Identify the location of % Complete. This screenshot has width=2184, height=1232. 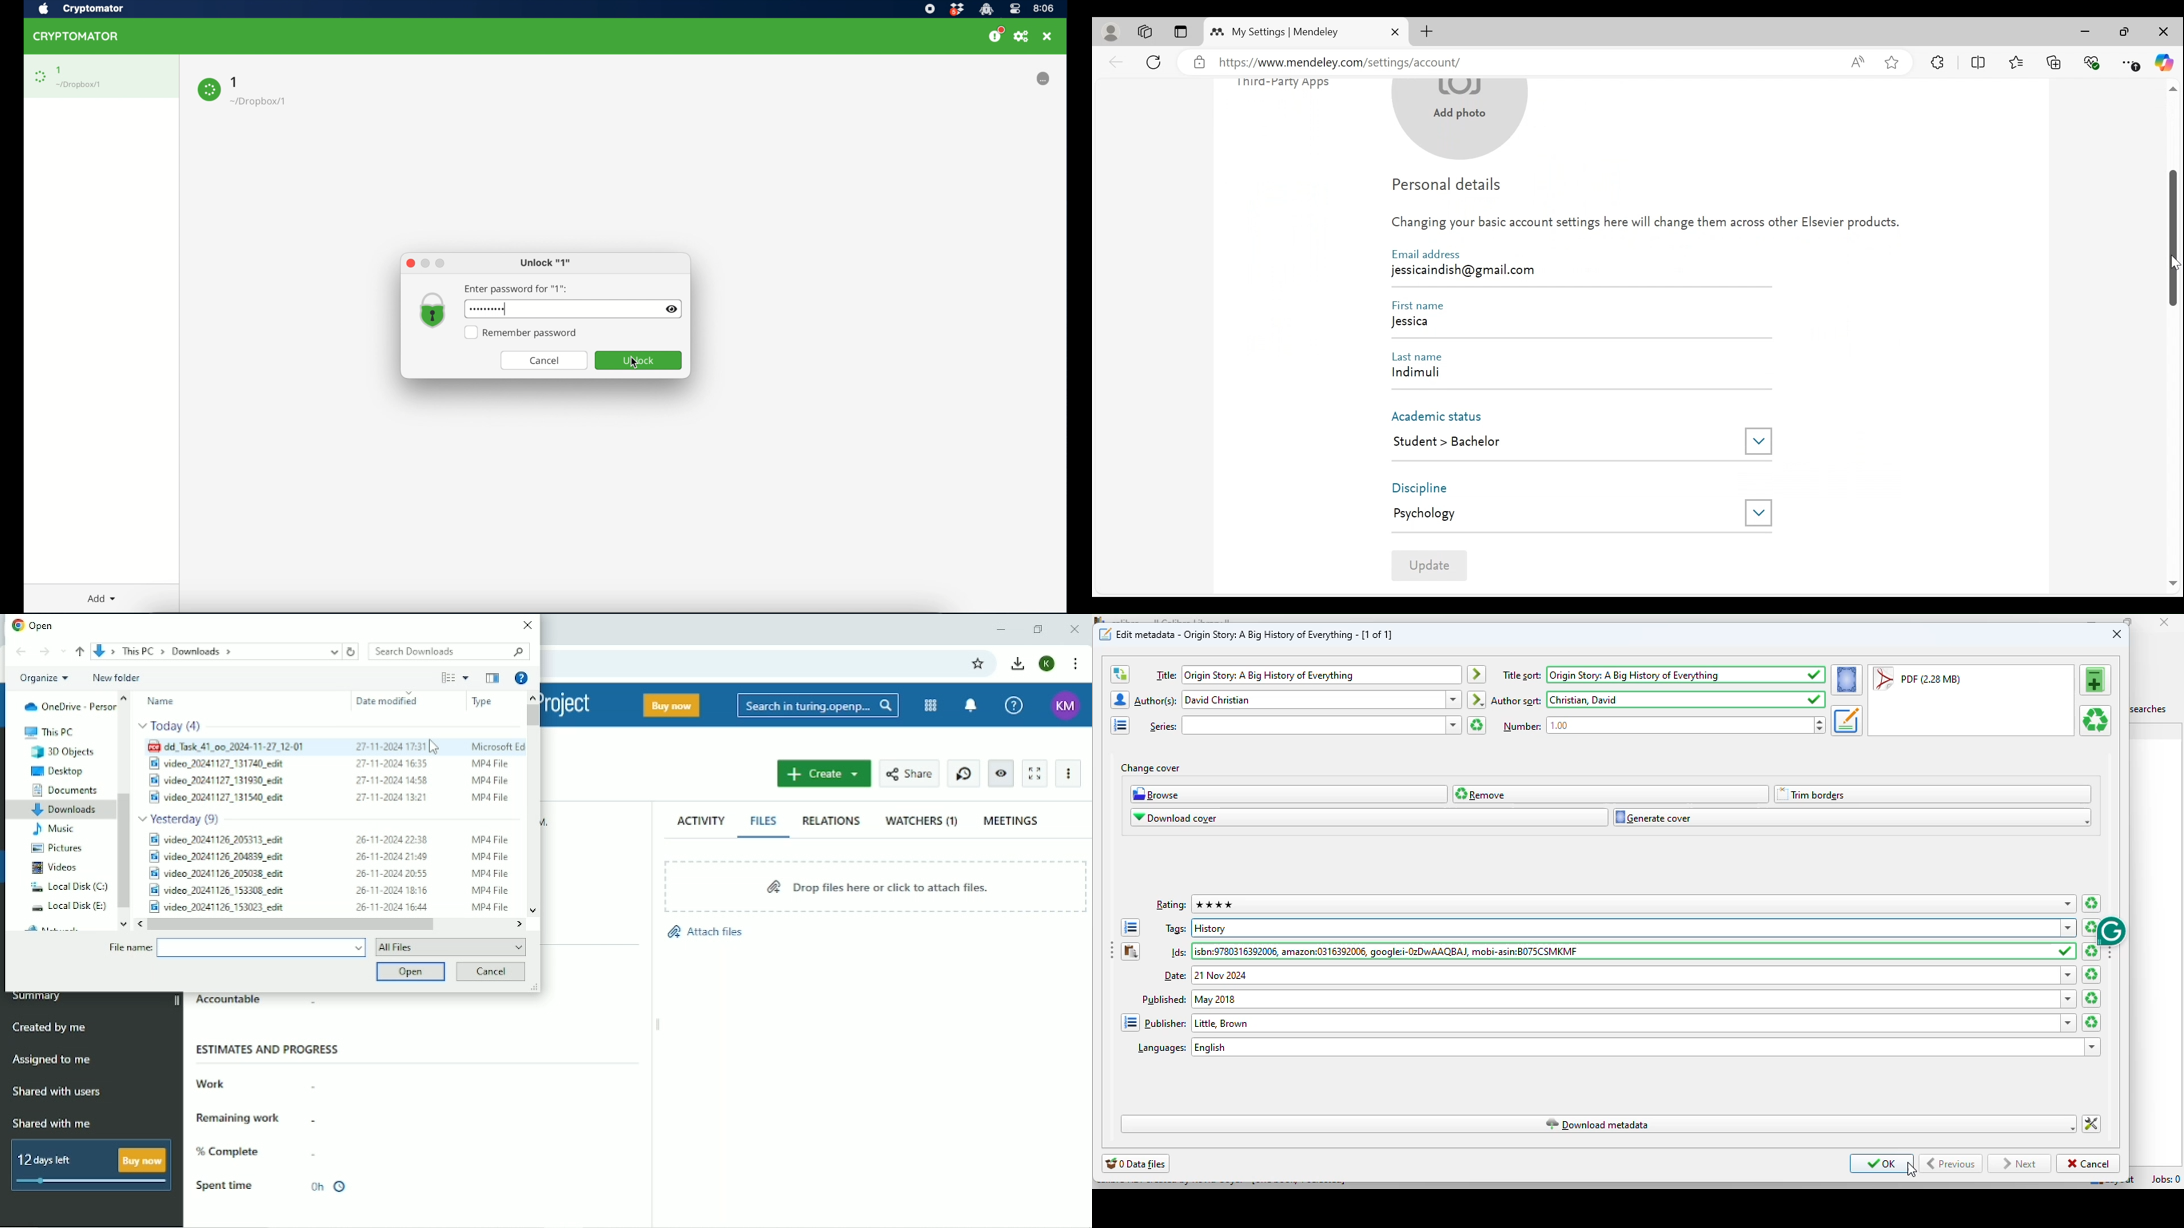
(232, 1152).